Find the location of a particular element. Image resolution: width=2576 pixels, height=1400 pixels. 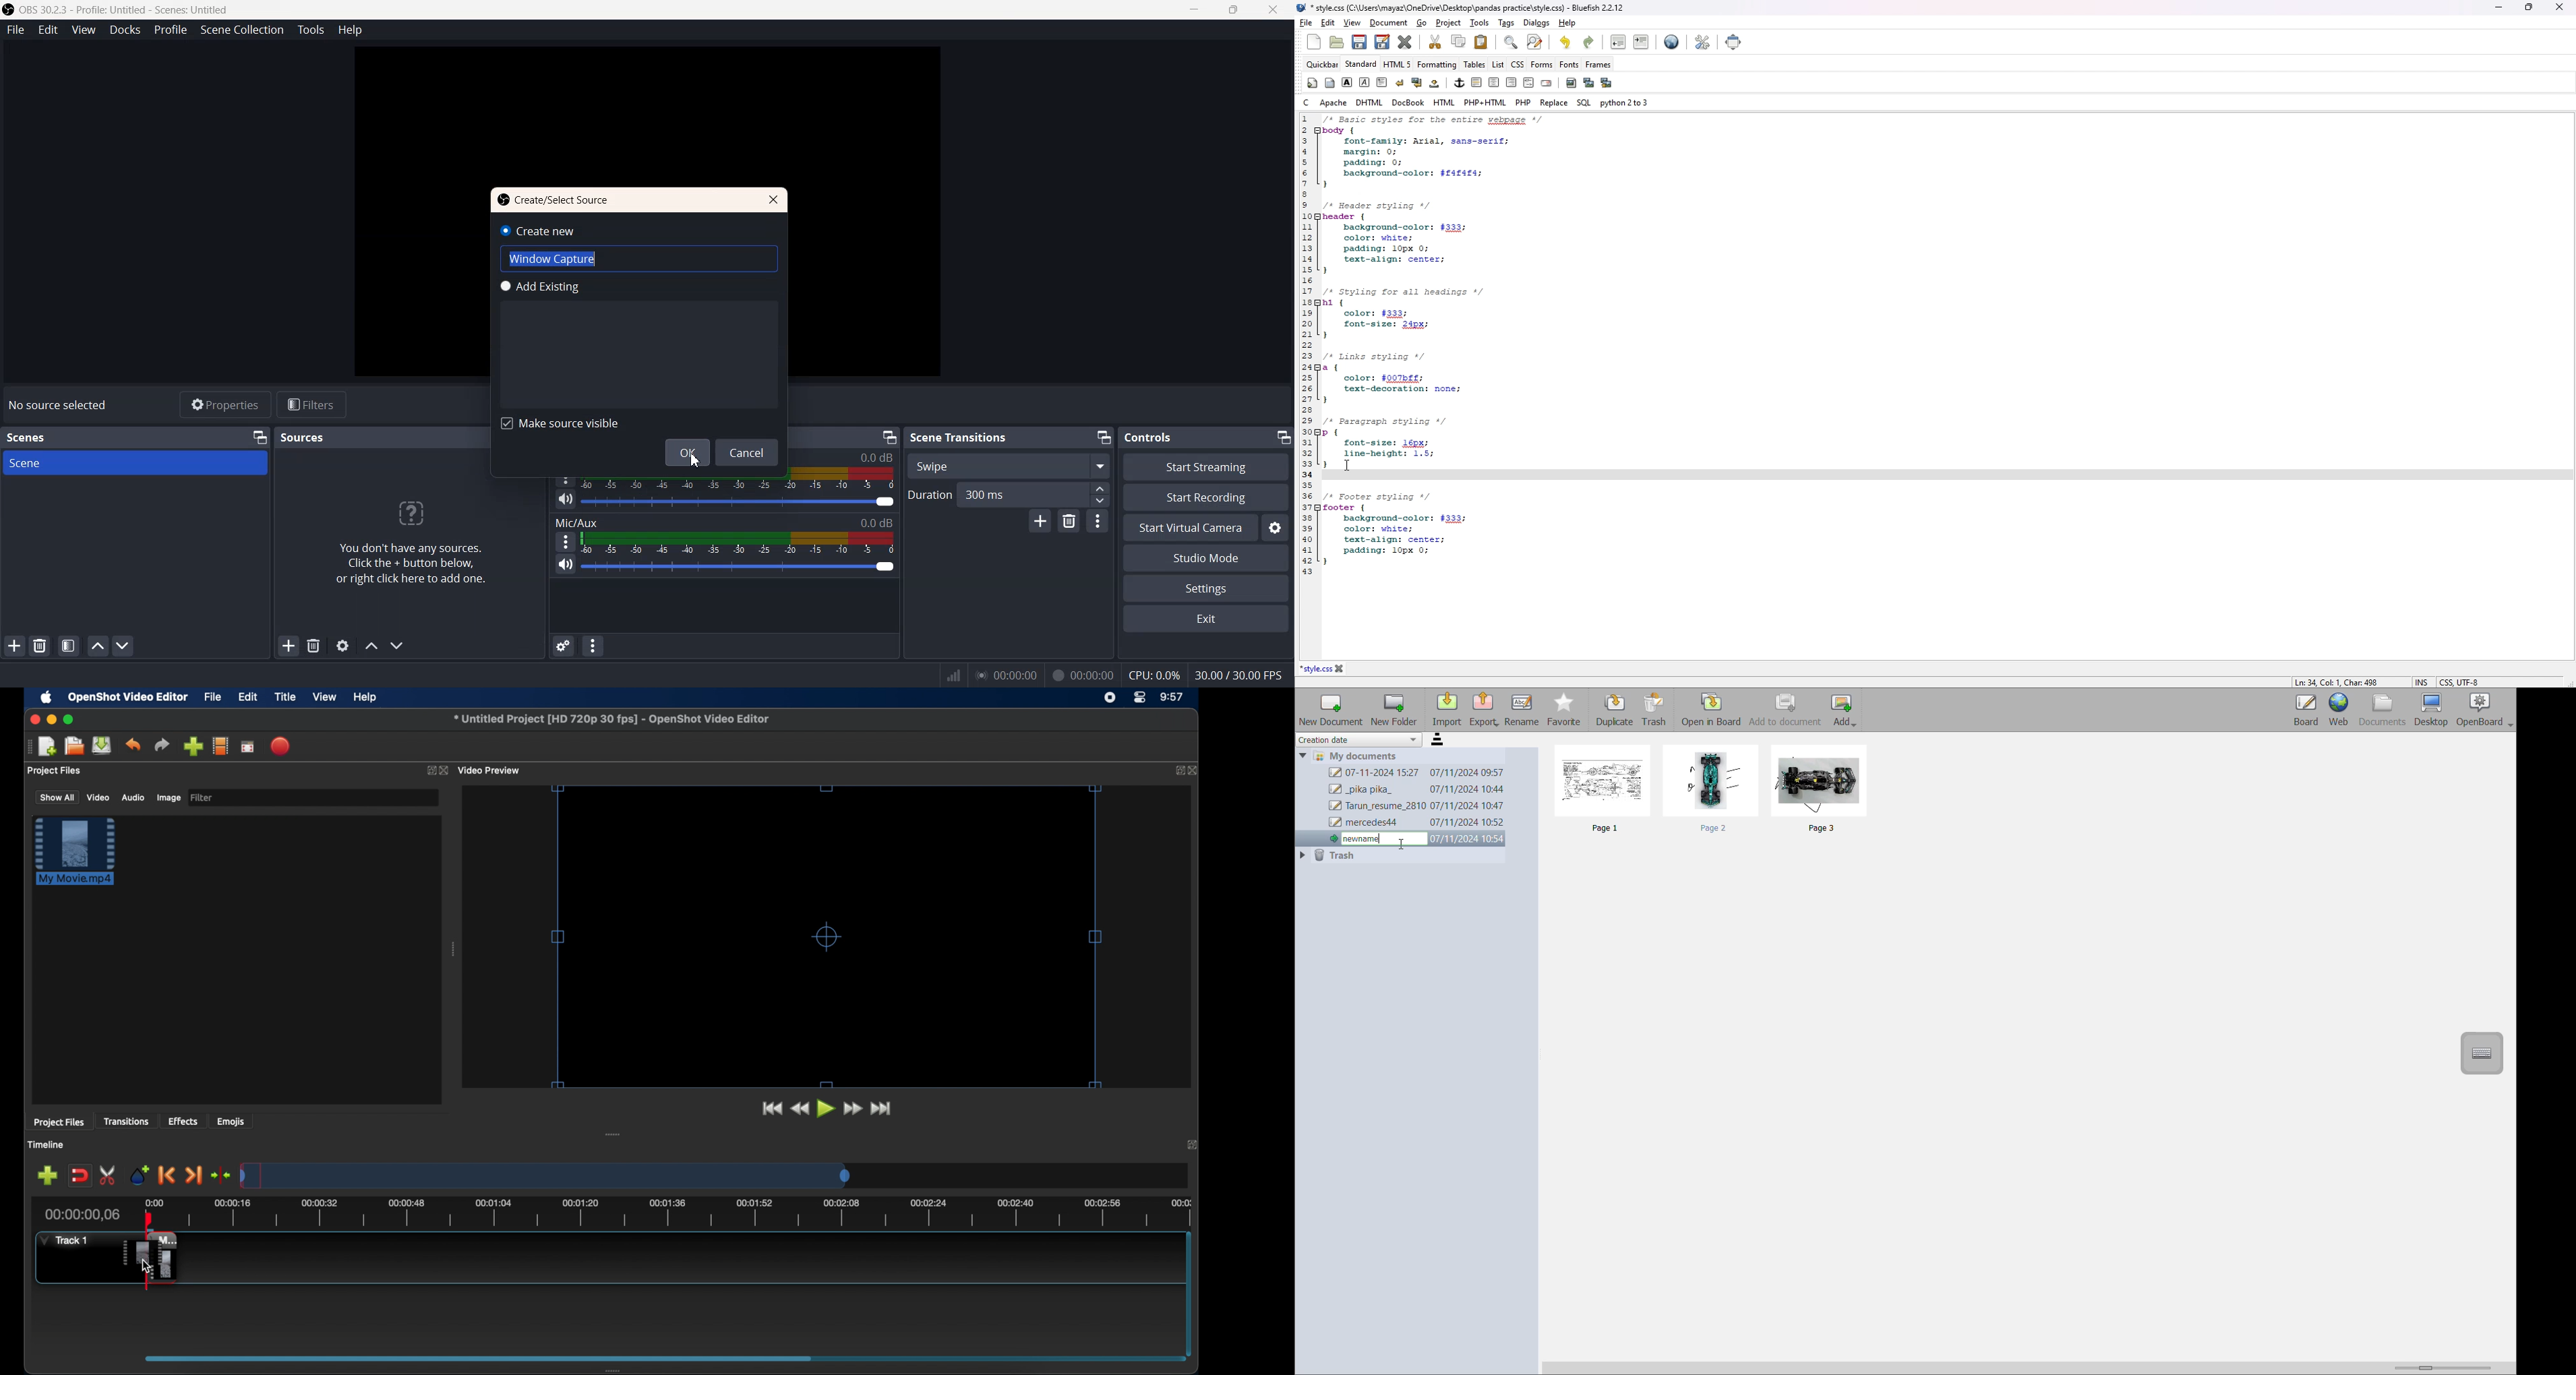

Scene Transitions is located at coordinates (960, 437).